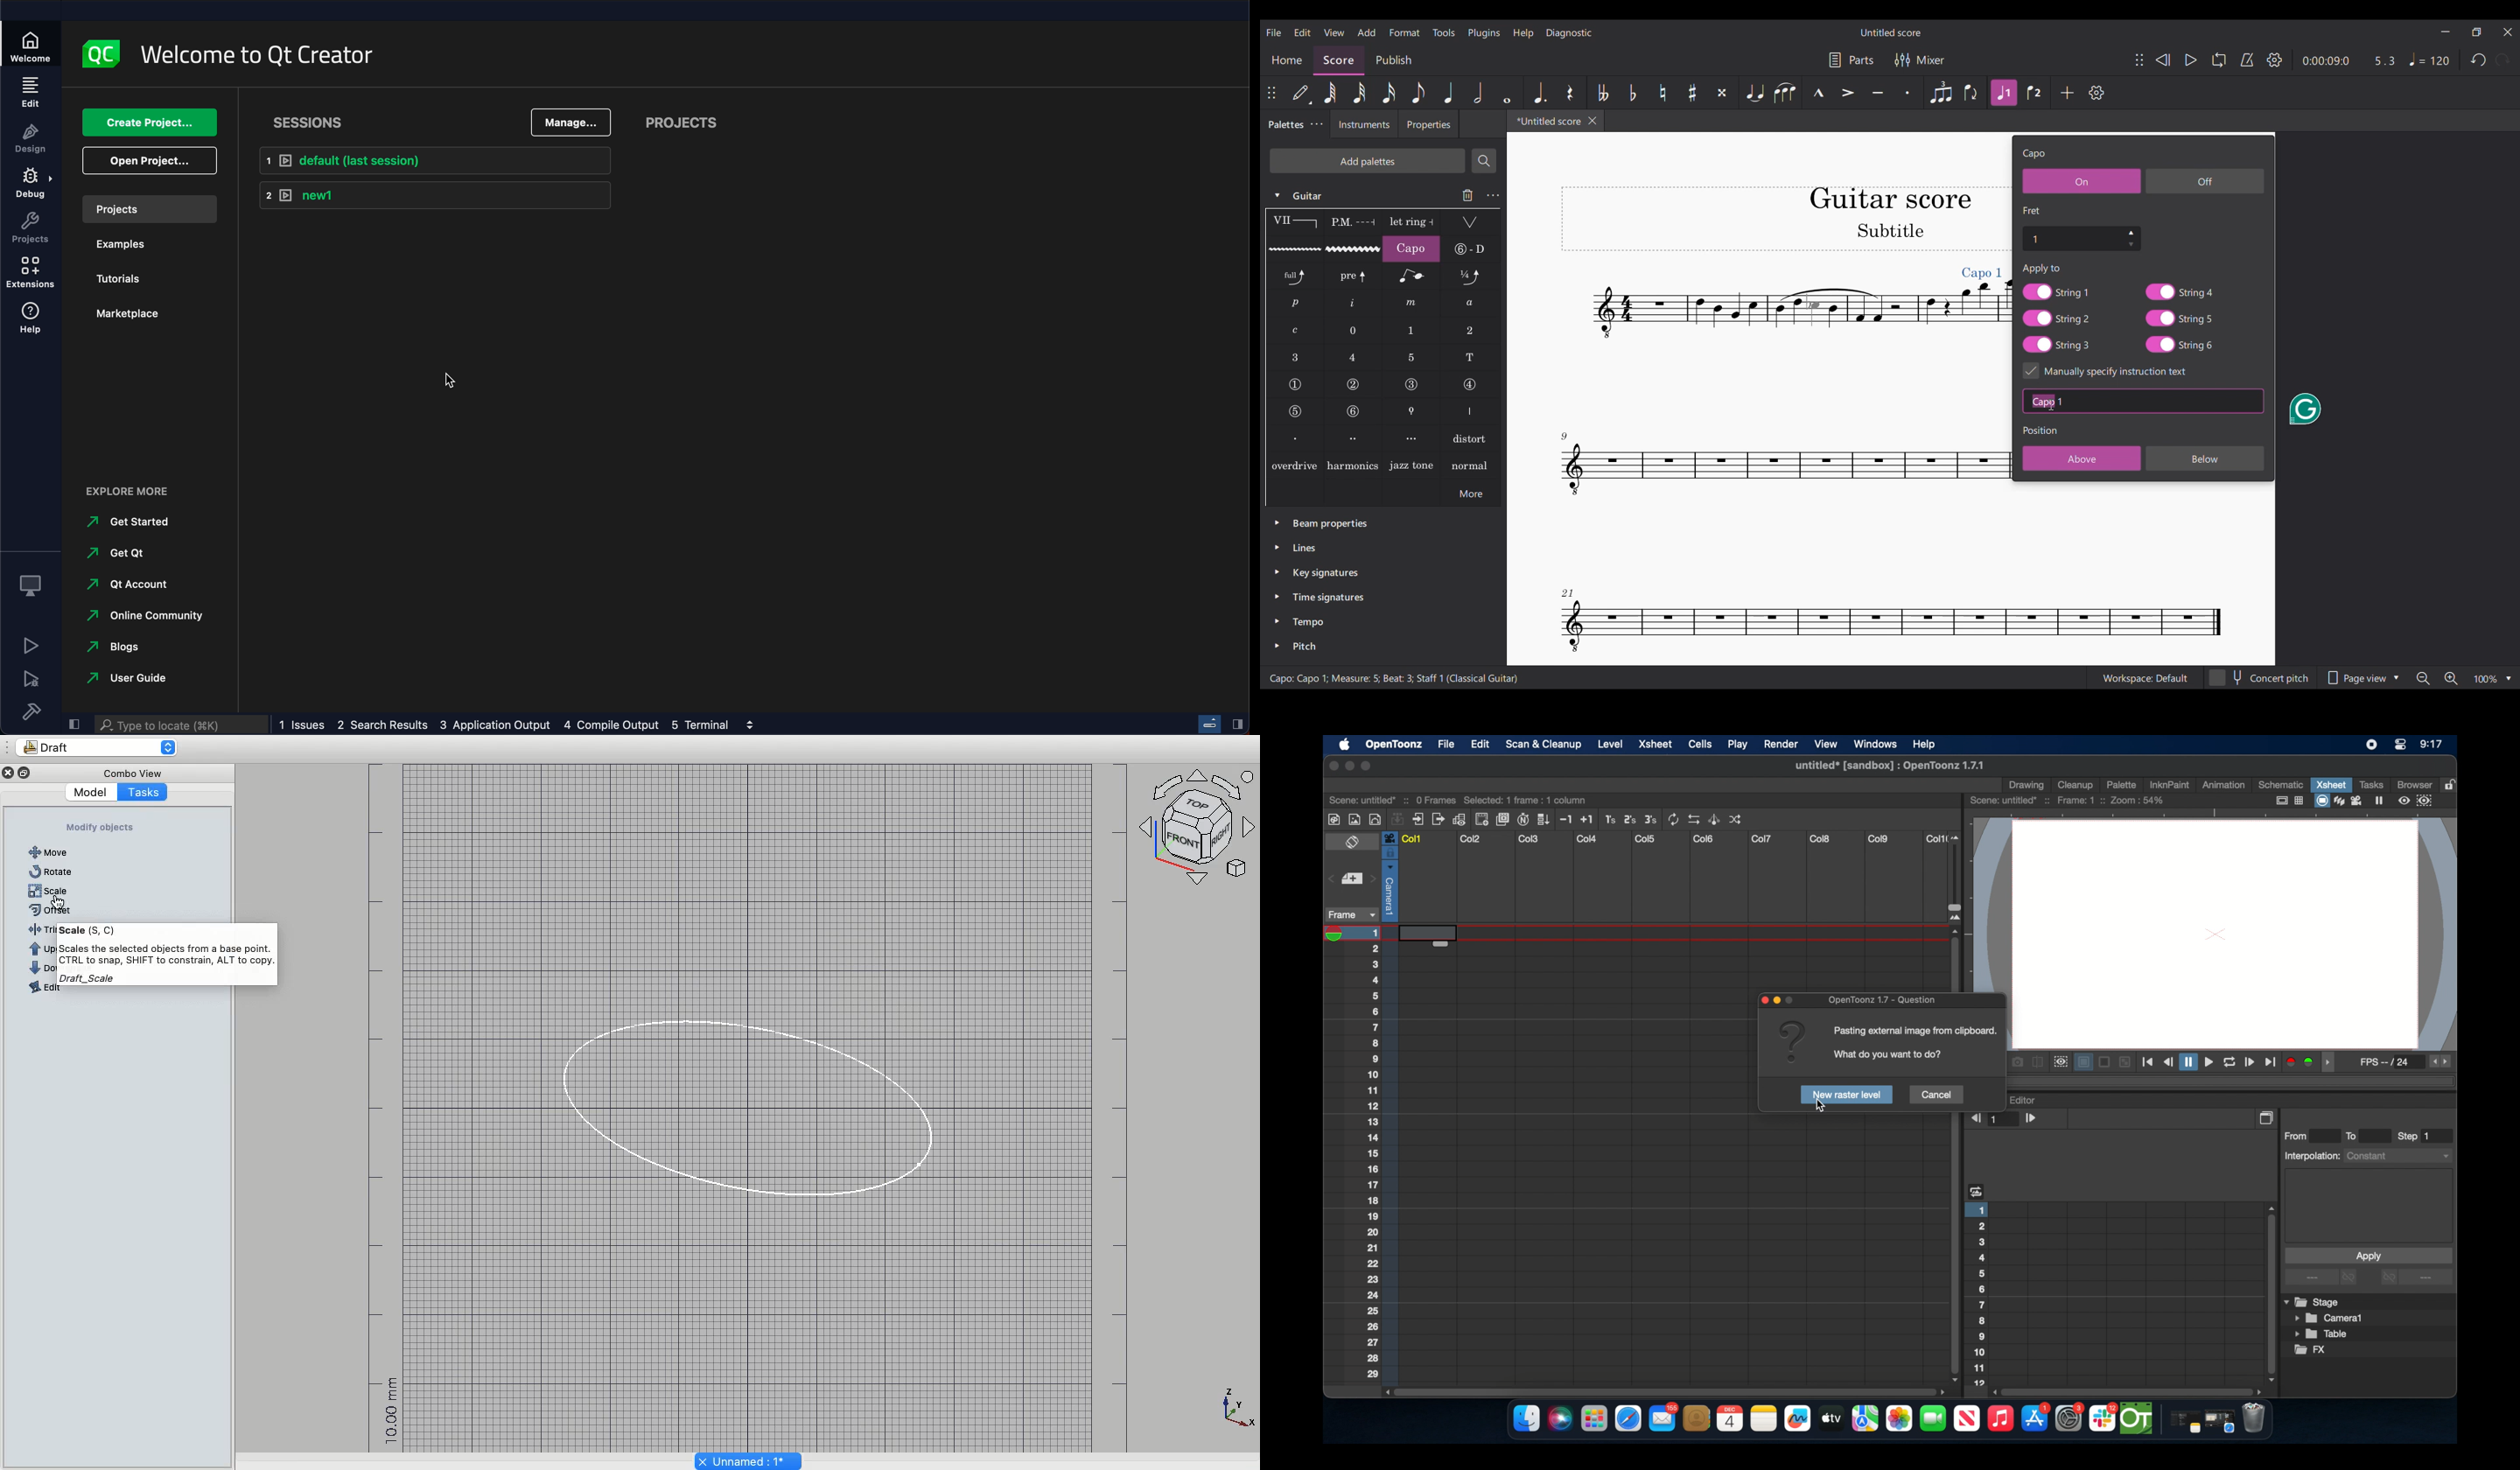 The width and height of the screenshot is (2520, 1484). What do you see at coordinates (1763, 1419) in the screenshot?
I see `notes` at bounding box center [1763, 1419].